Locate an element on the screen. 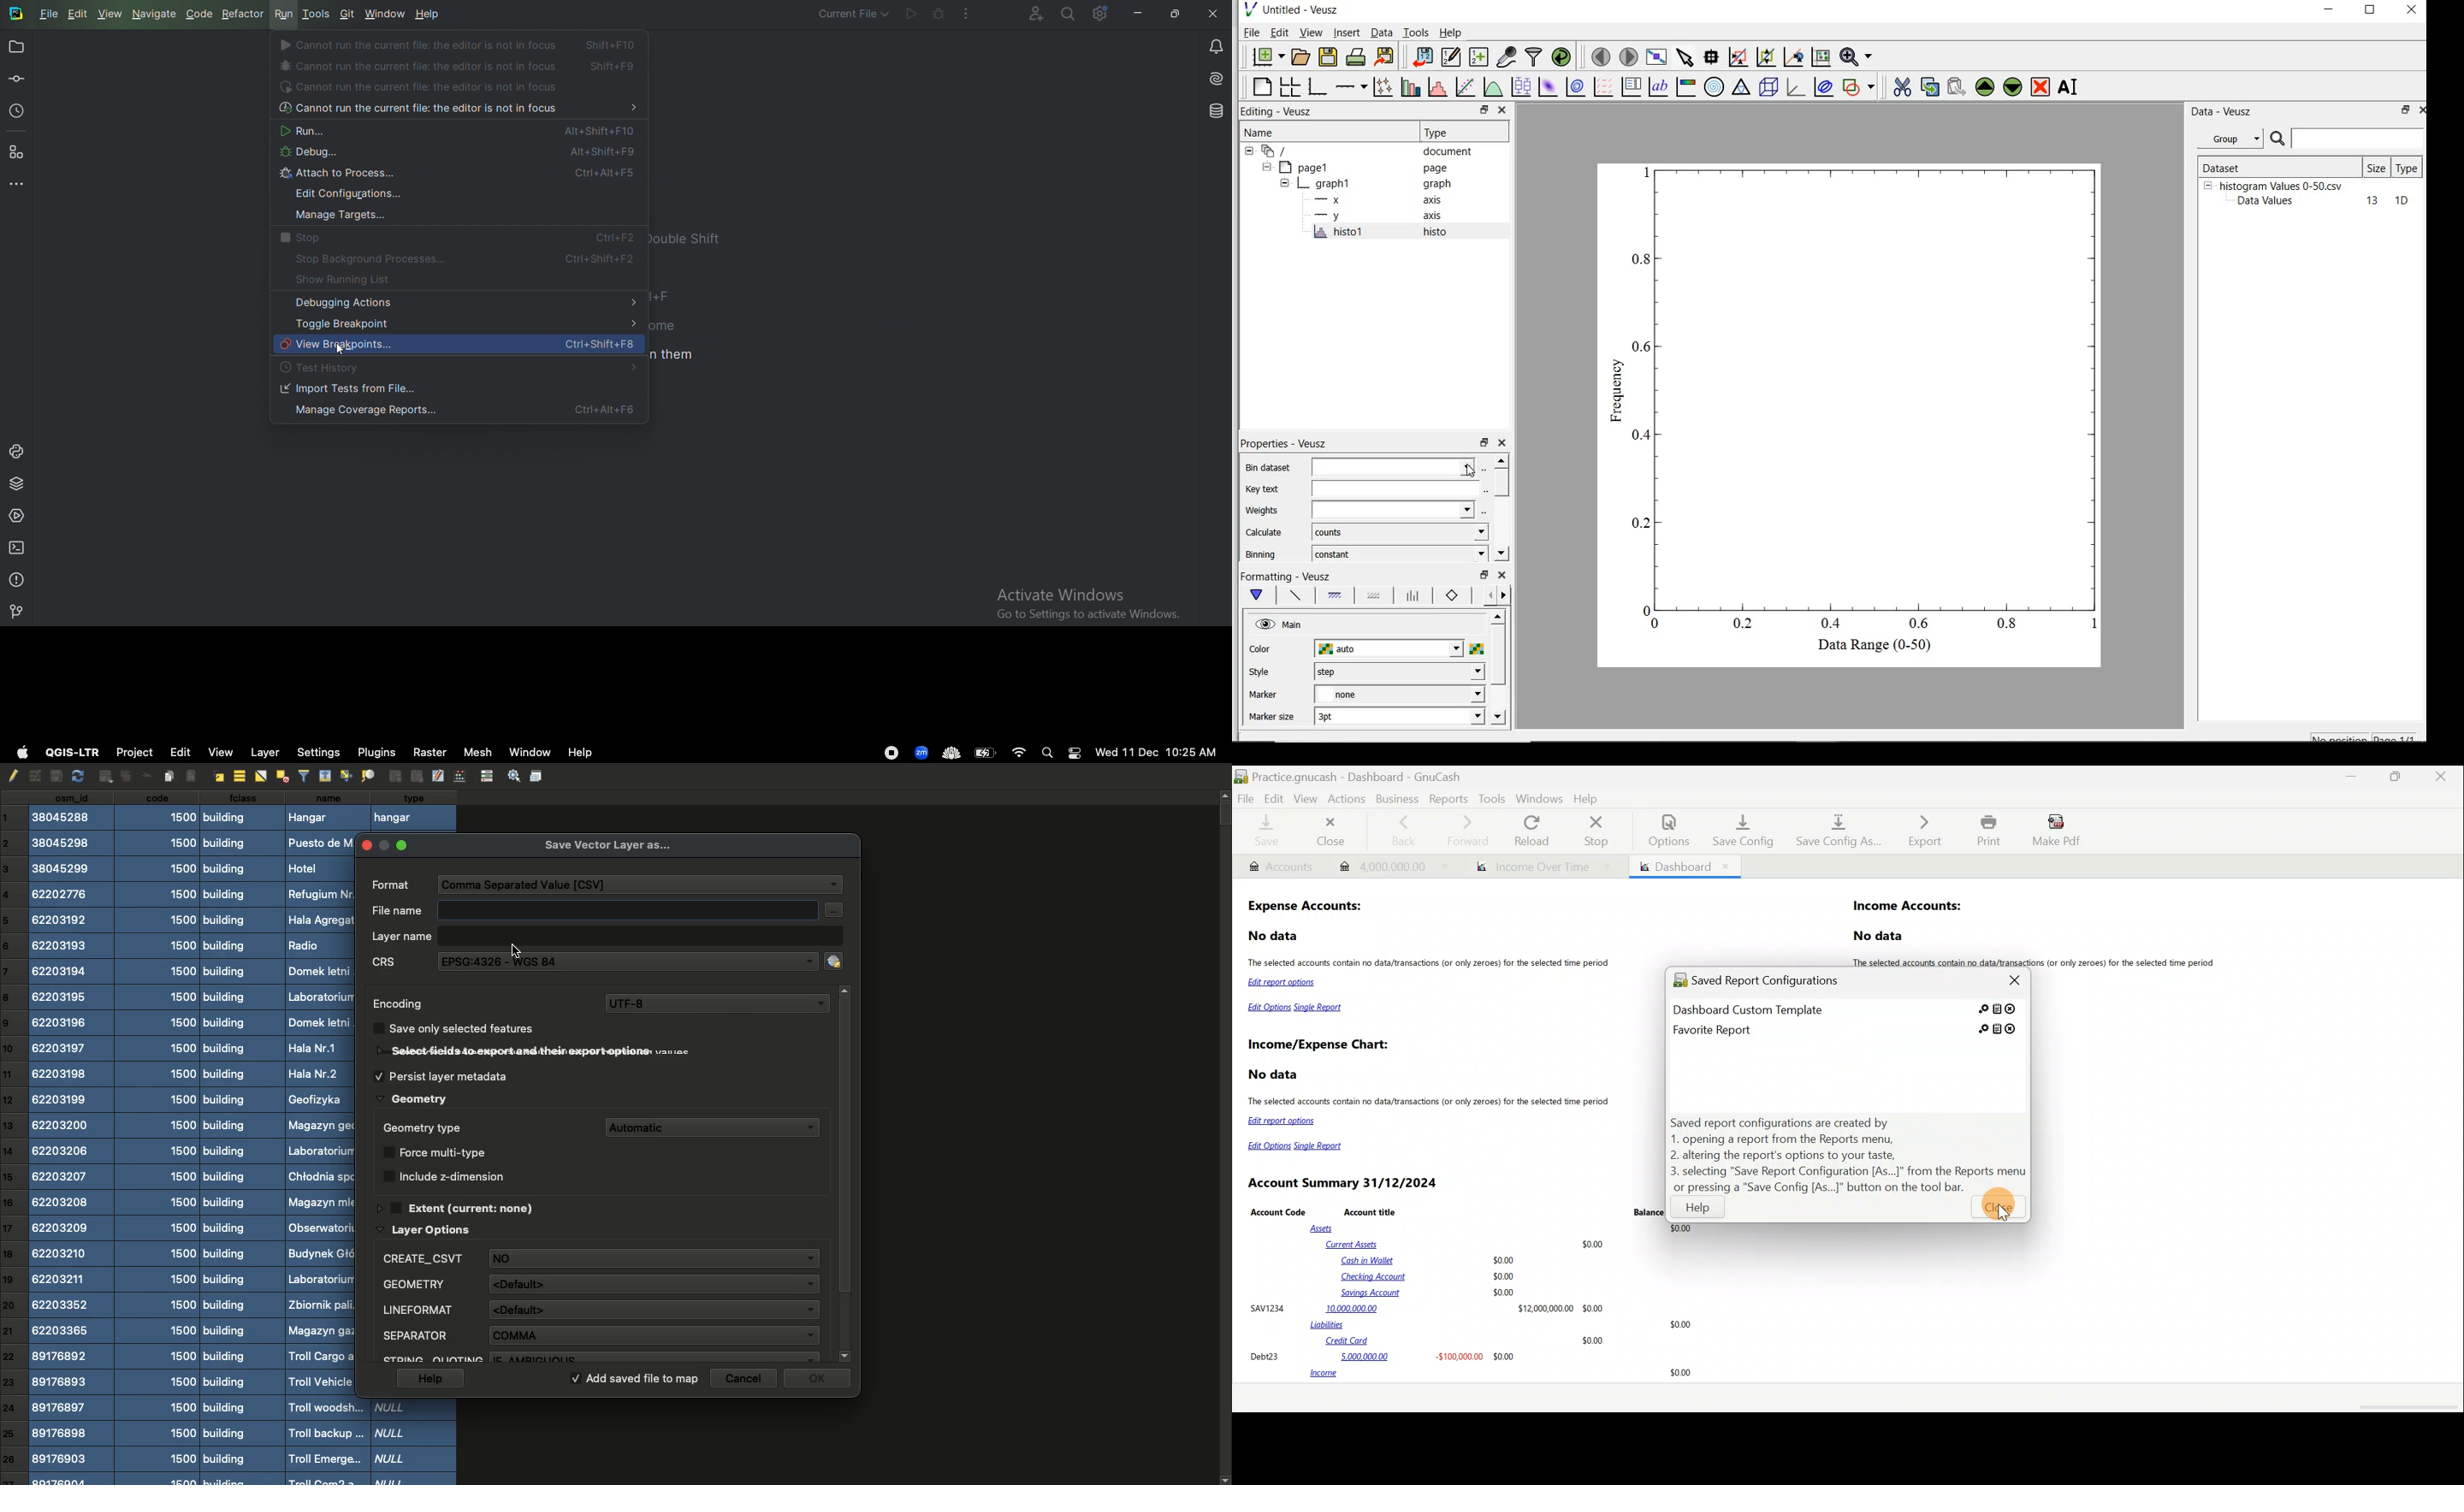 This screenshot has width=2464, height=1512. Mesh is located at coordinates (475, 752).